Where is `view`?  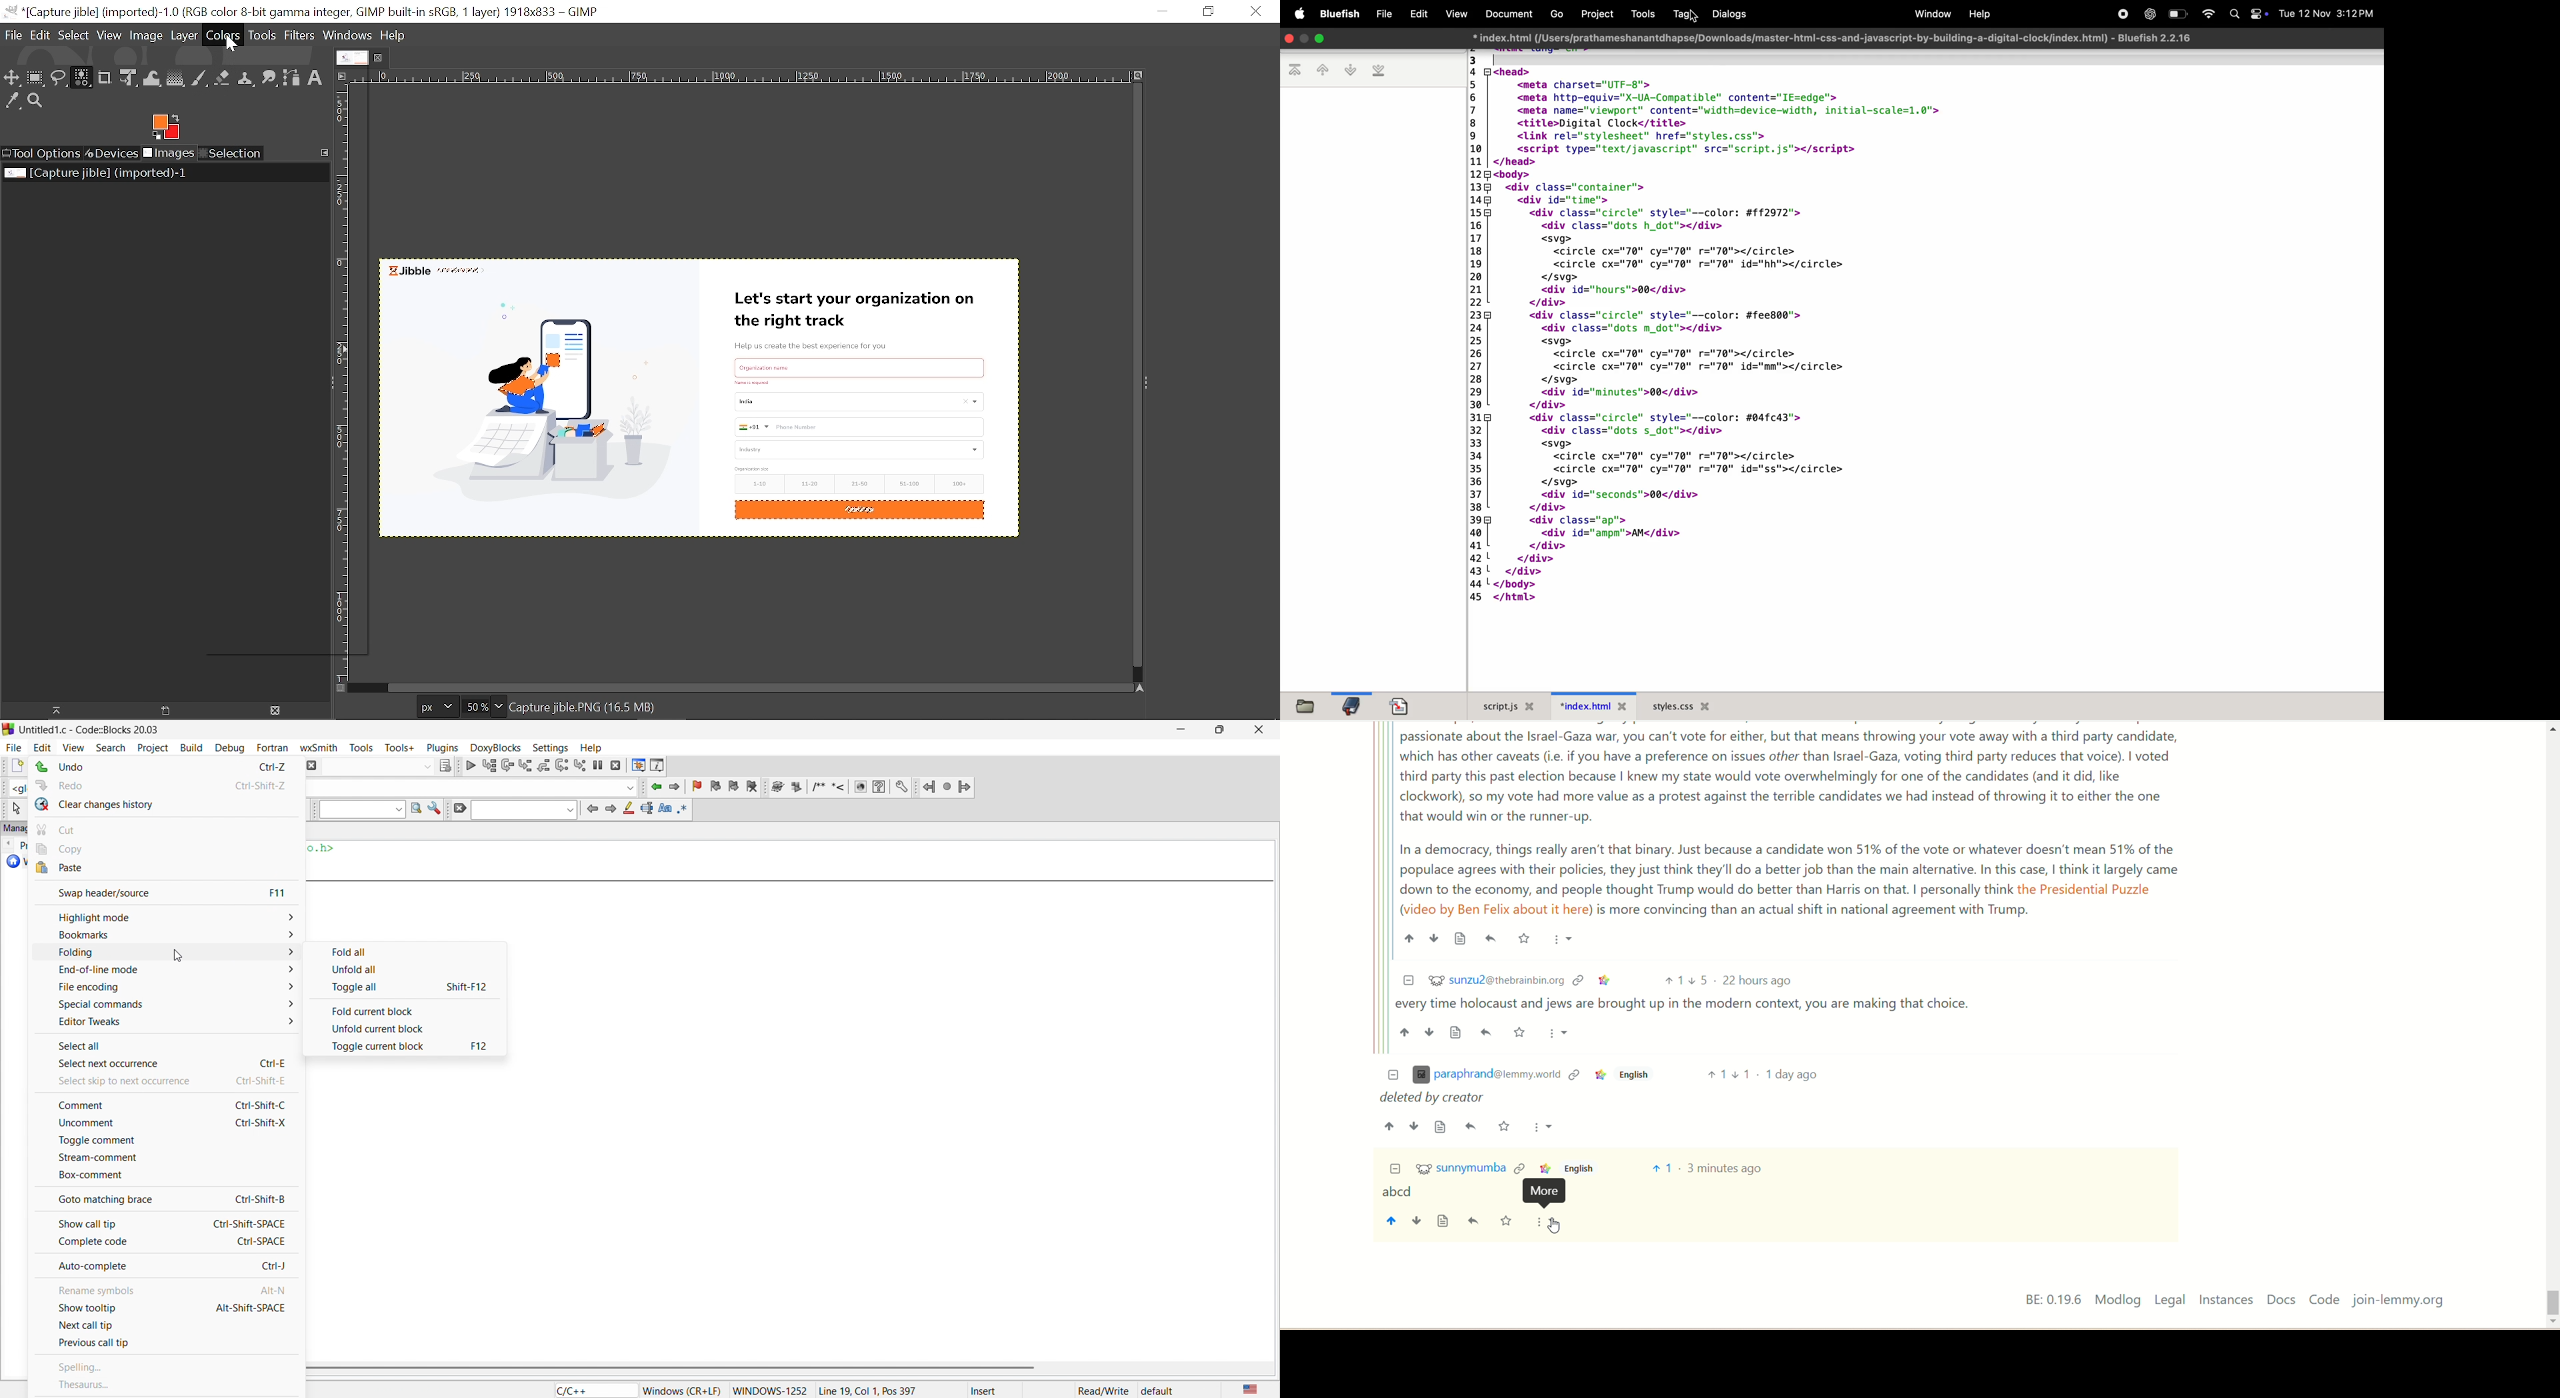 view is located at coordinates (73, 746).